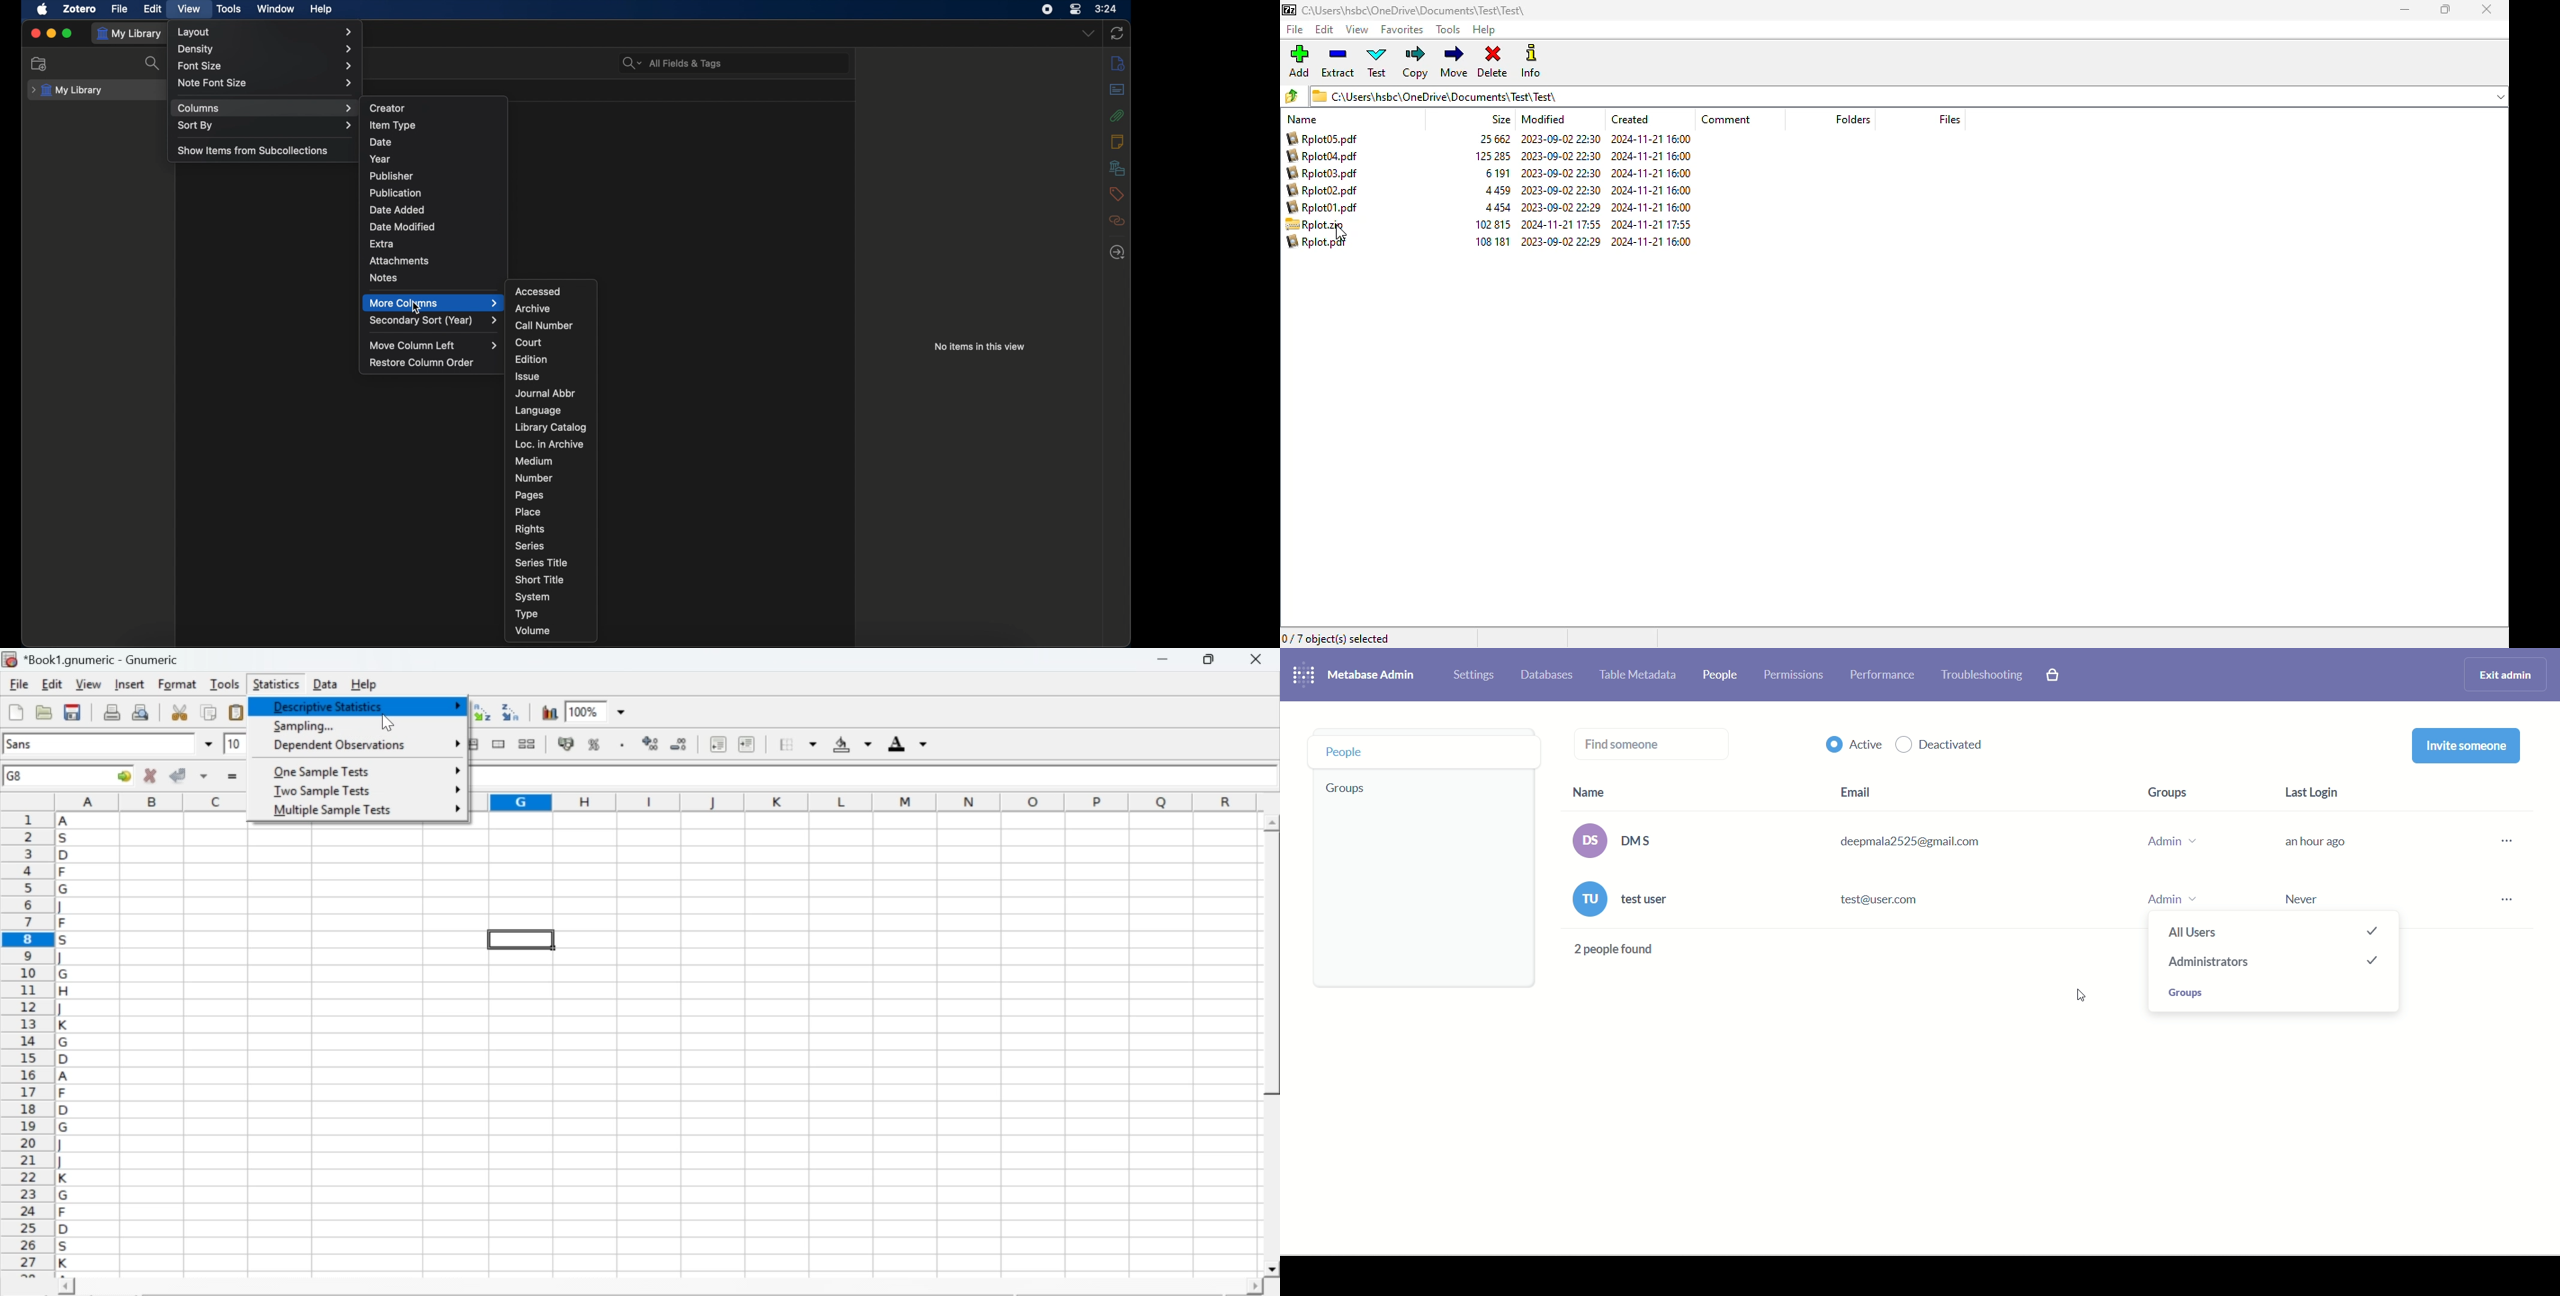  What do you see at coordinates (1272, 1046) in the screenshot?
I see `scroll bar` at bounding box center [1272, 1046].